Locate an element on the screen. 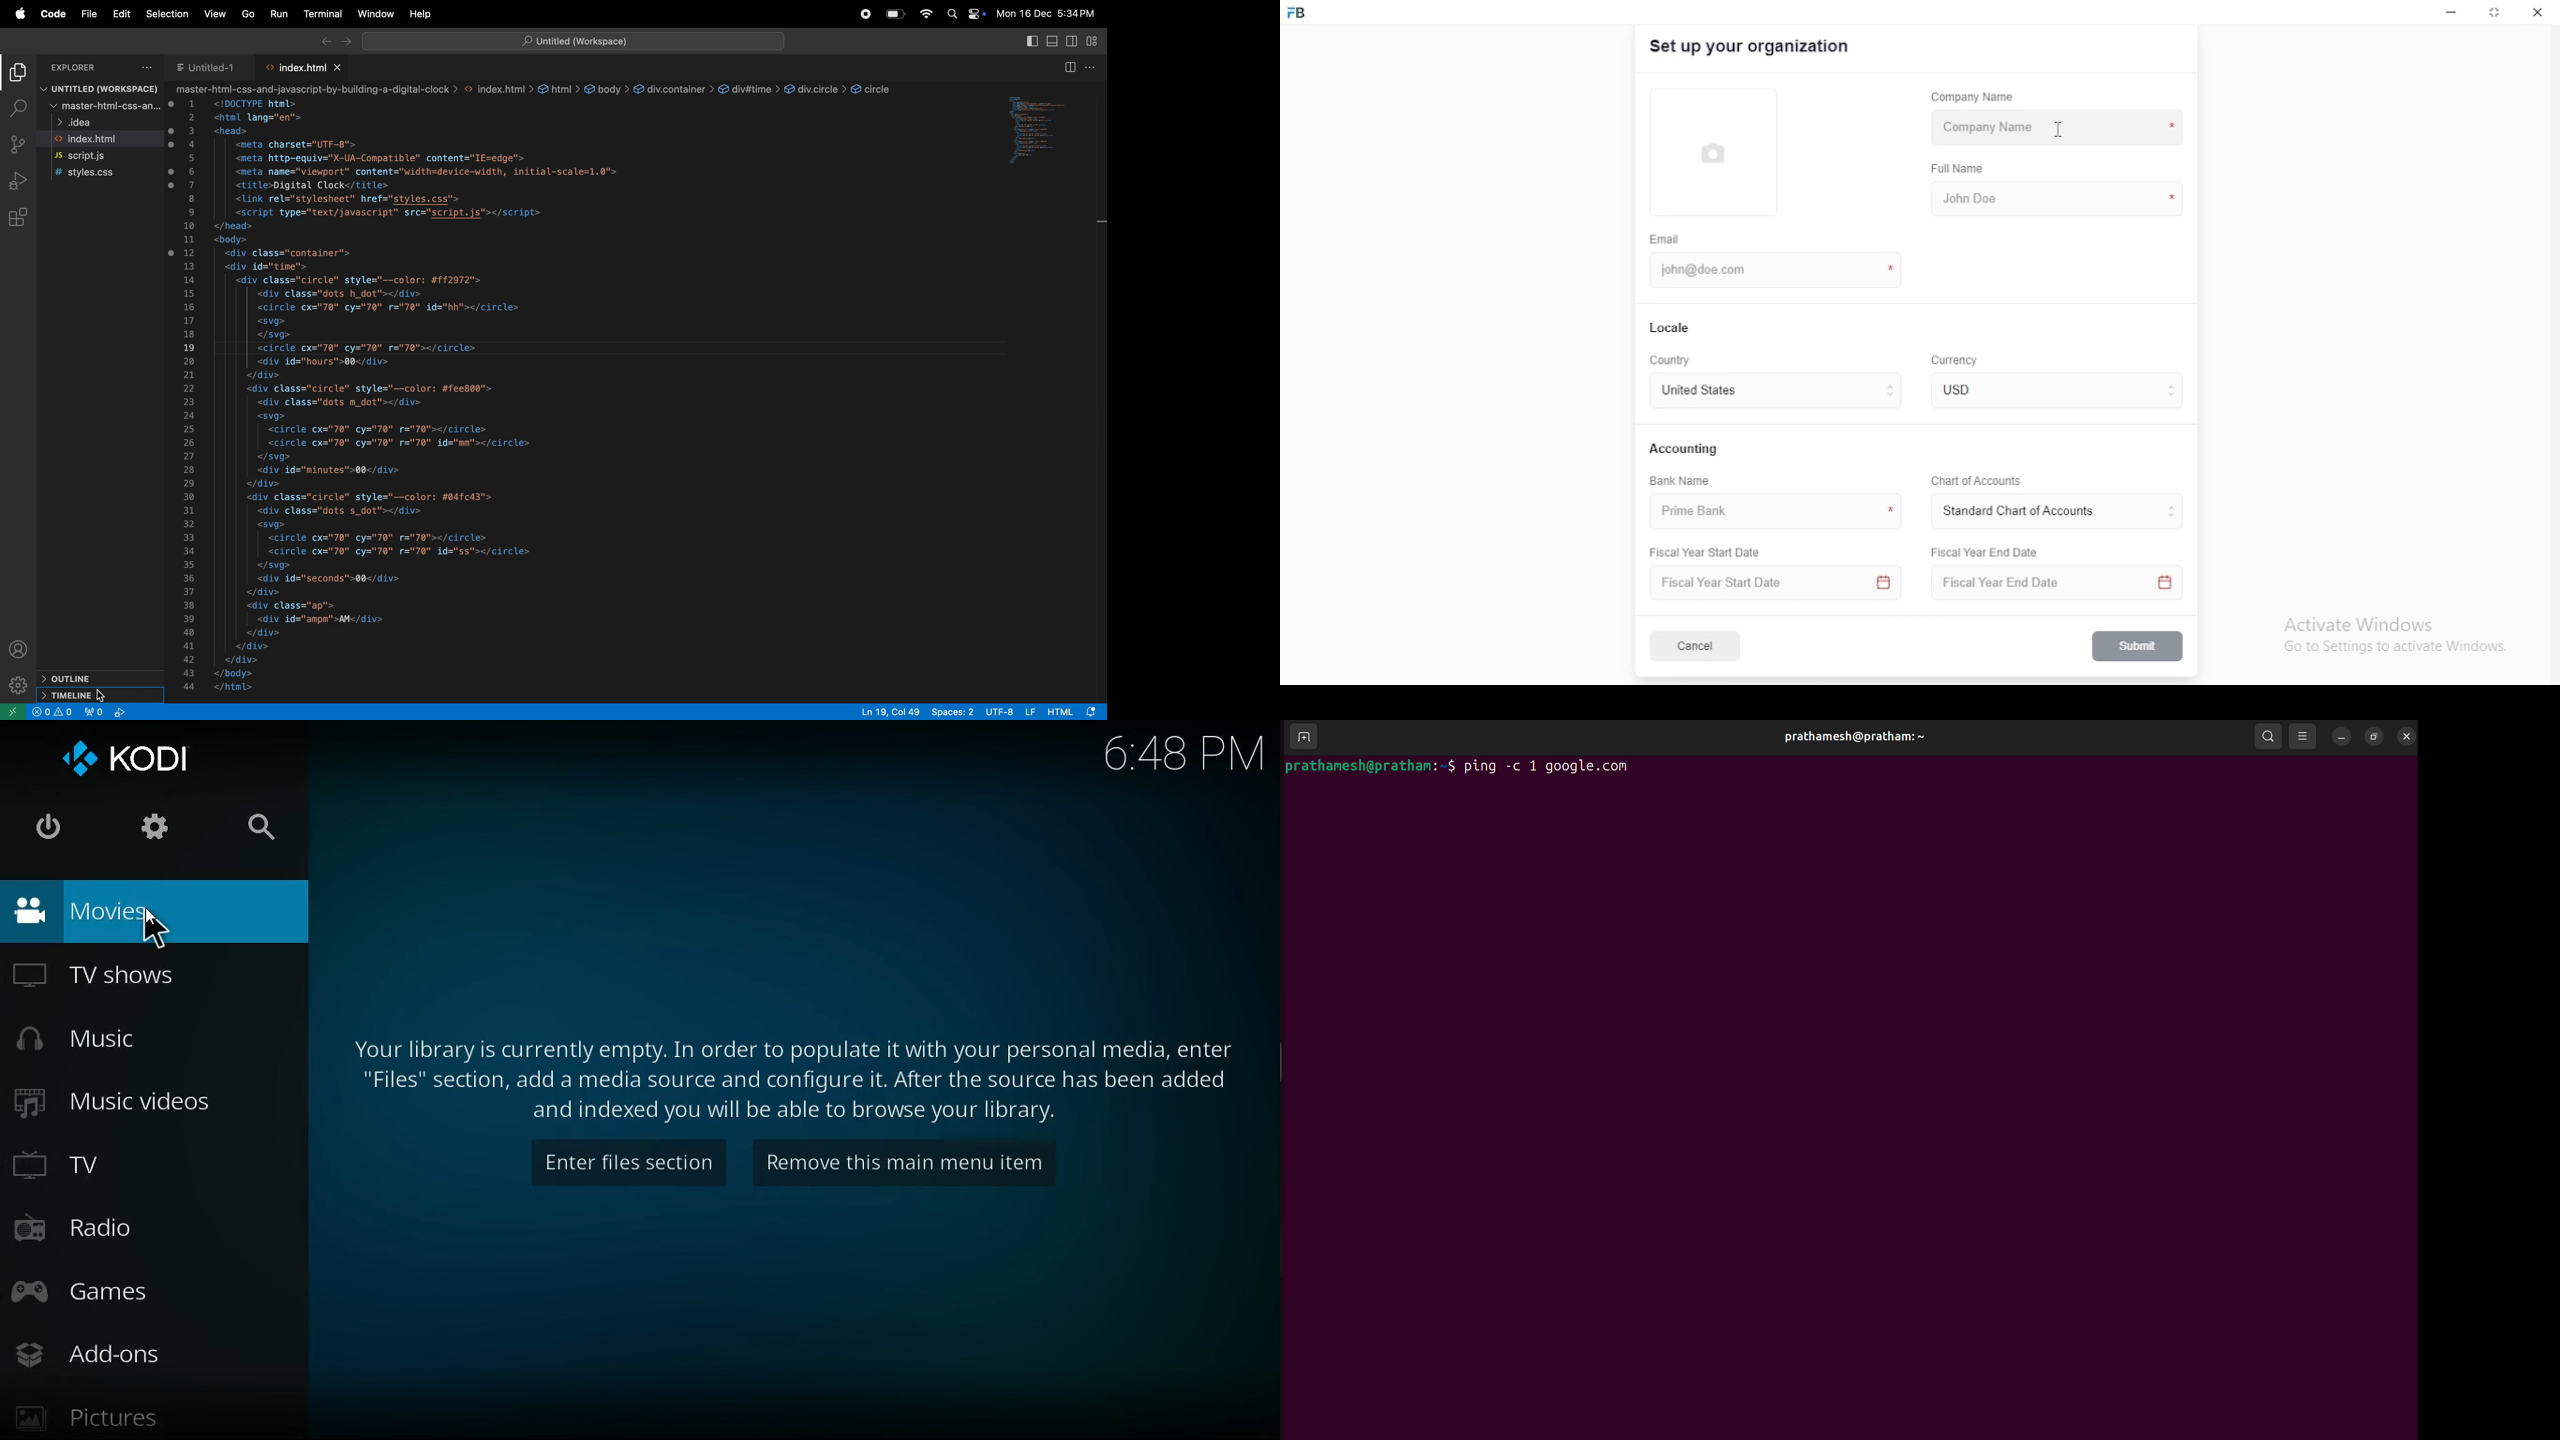  </div> is located at coordinates (265, 592).